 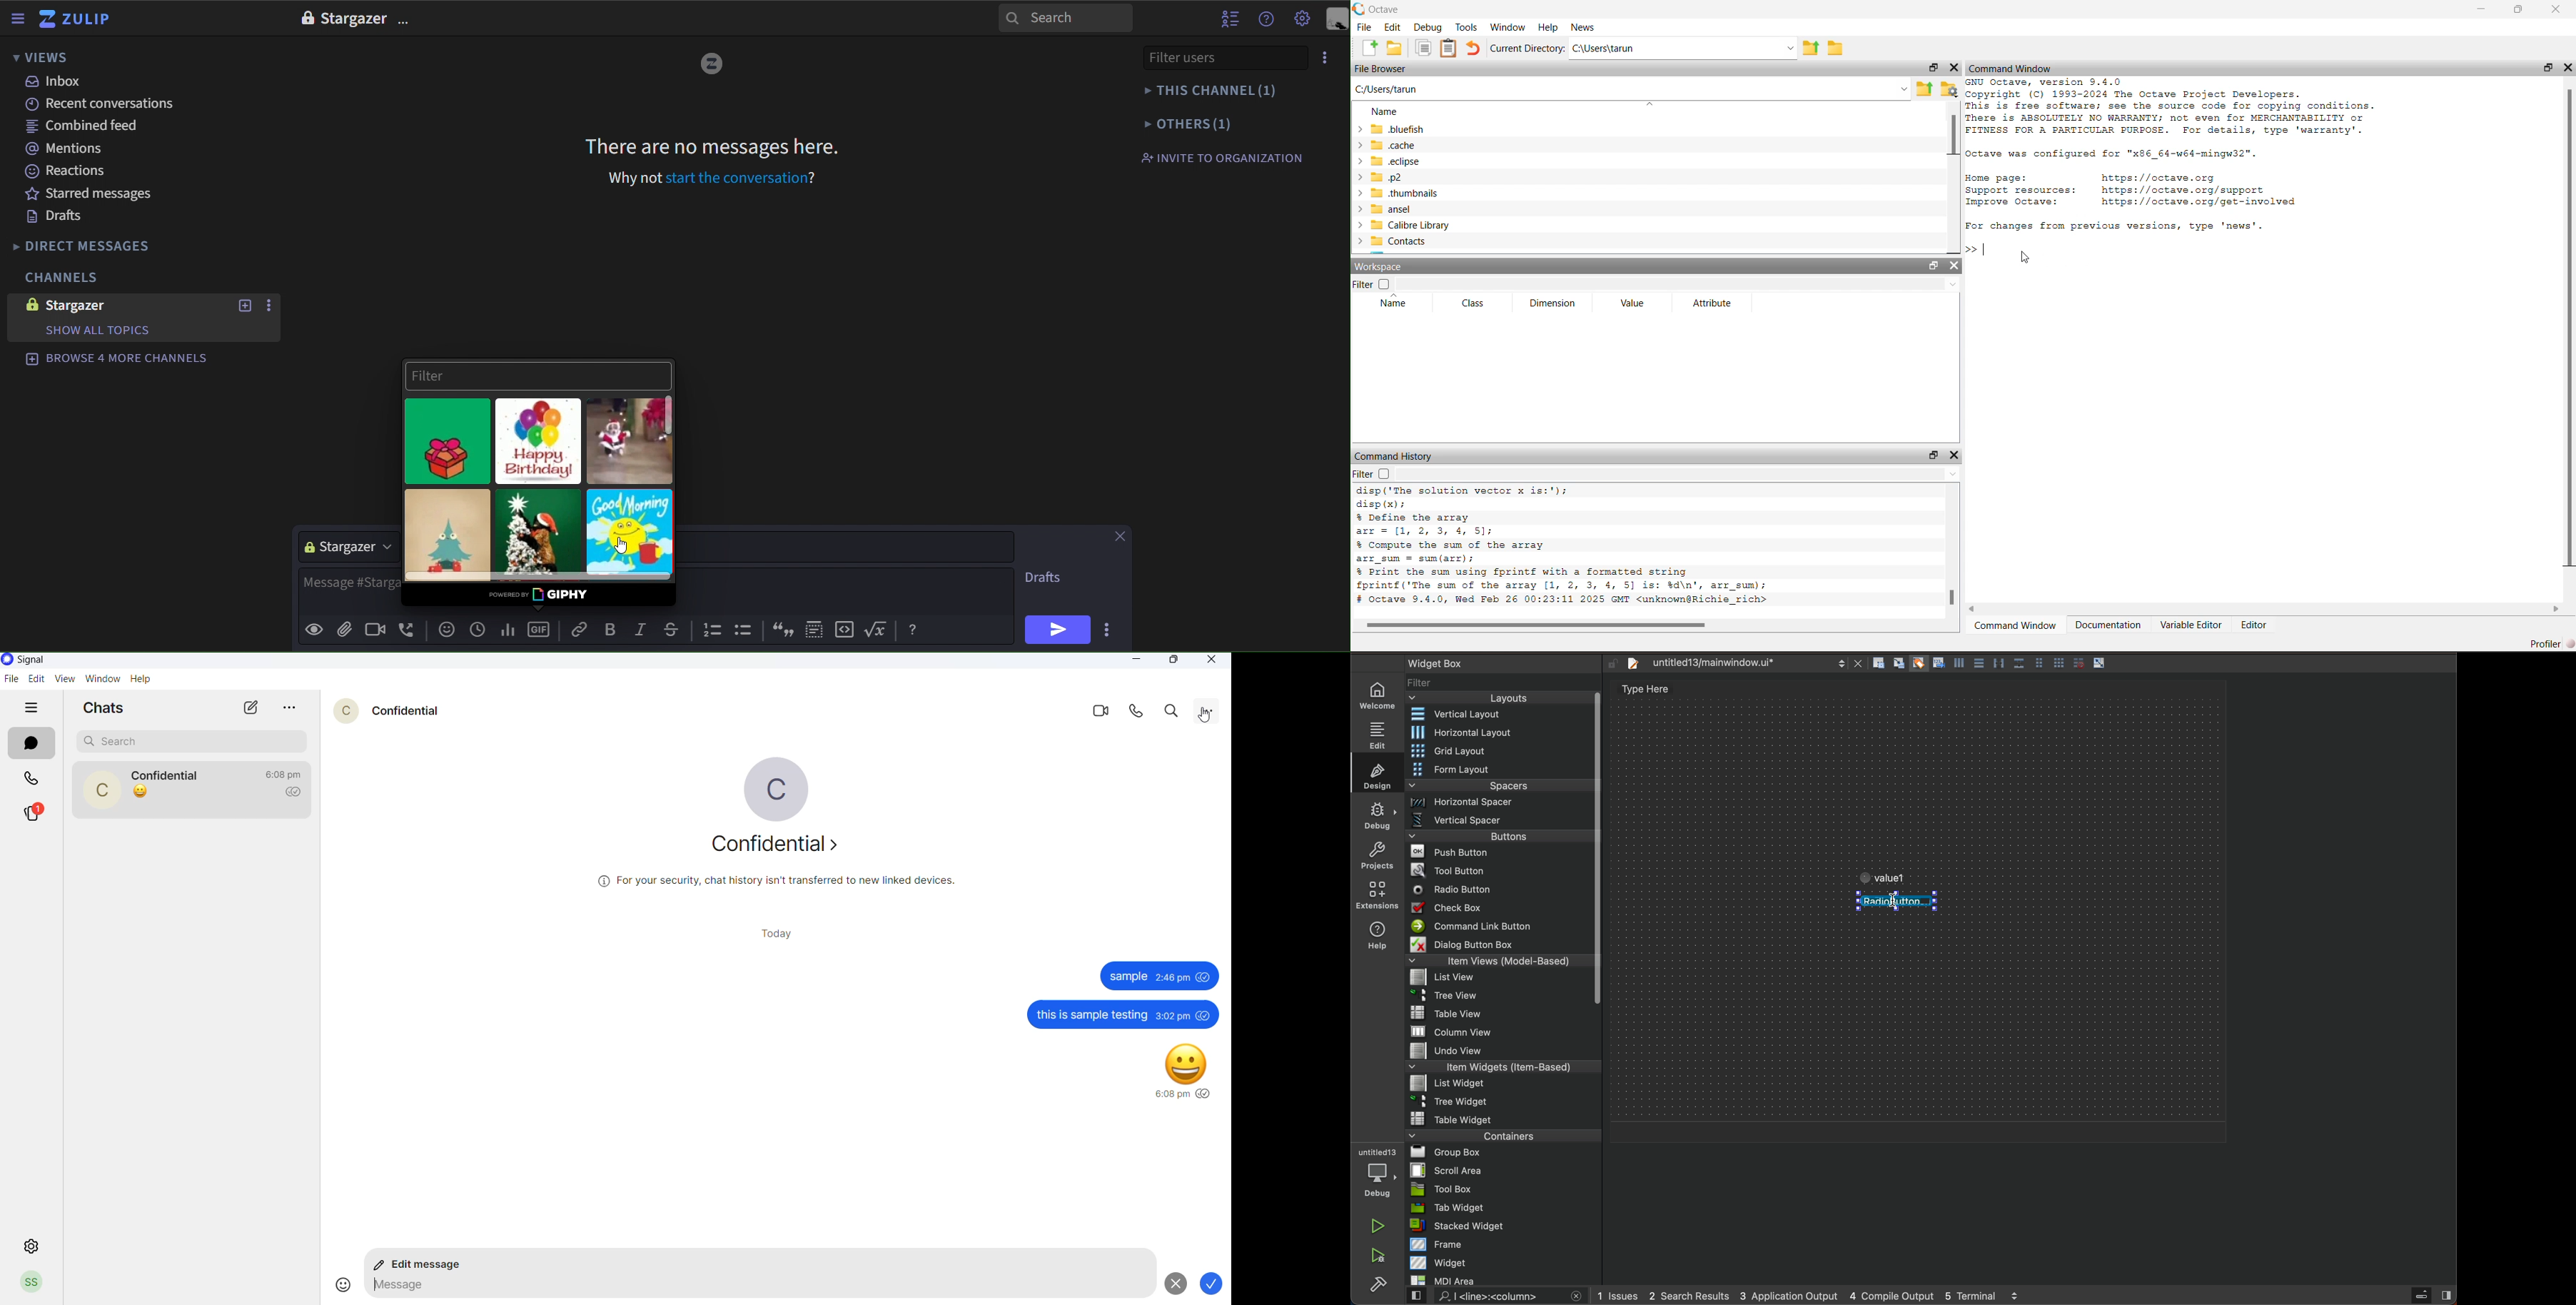 I want to click on , so click(x=1958, y=665).